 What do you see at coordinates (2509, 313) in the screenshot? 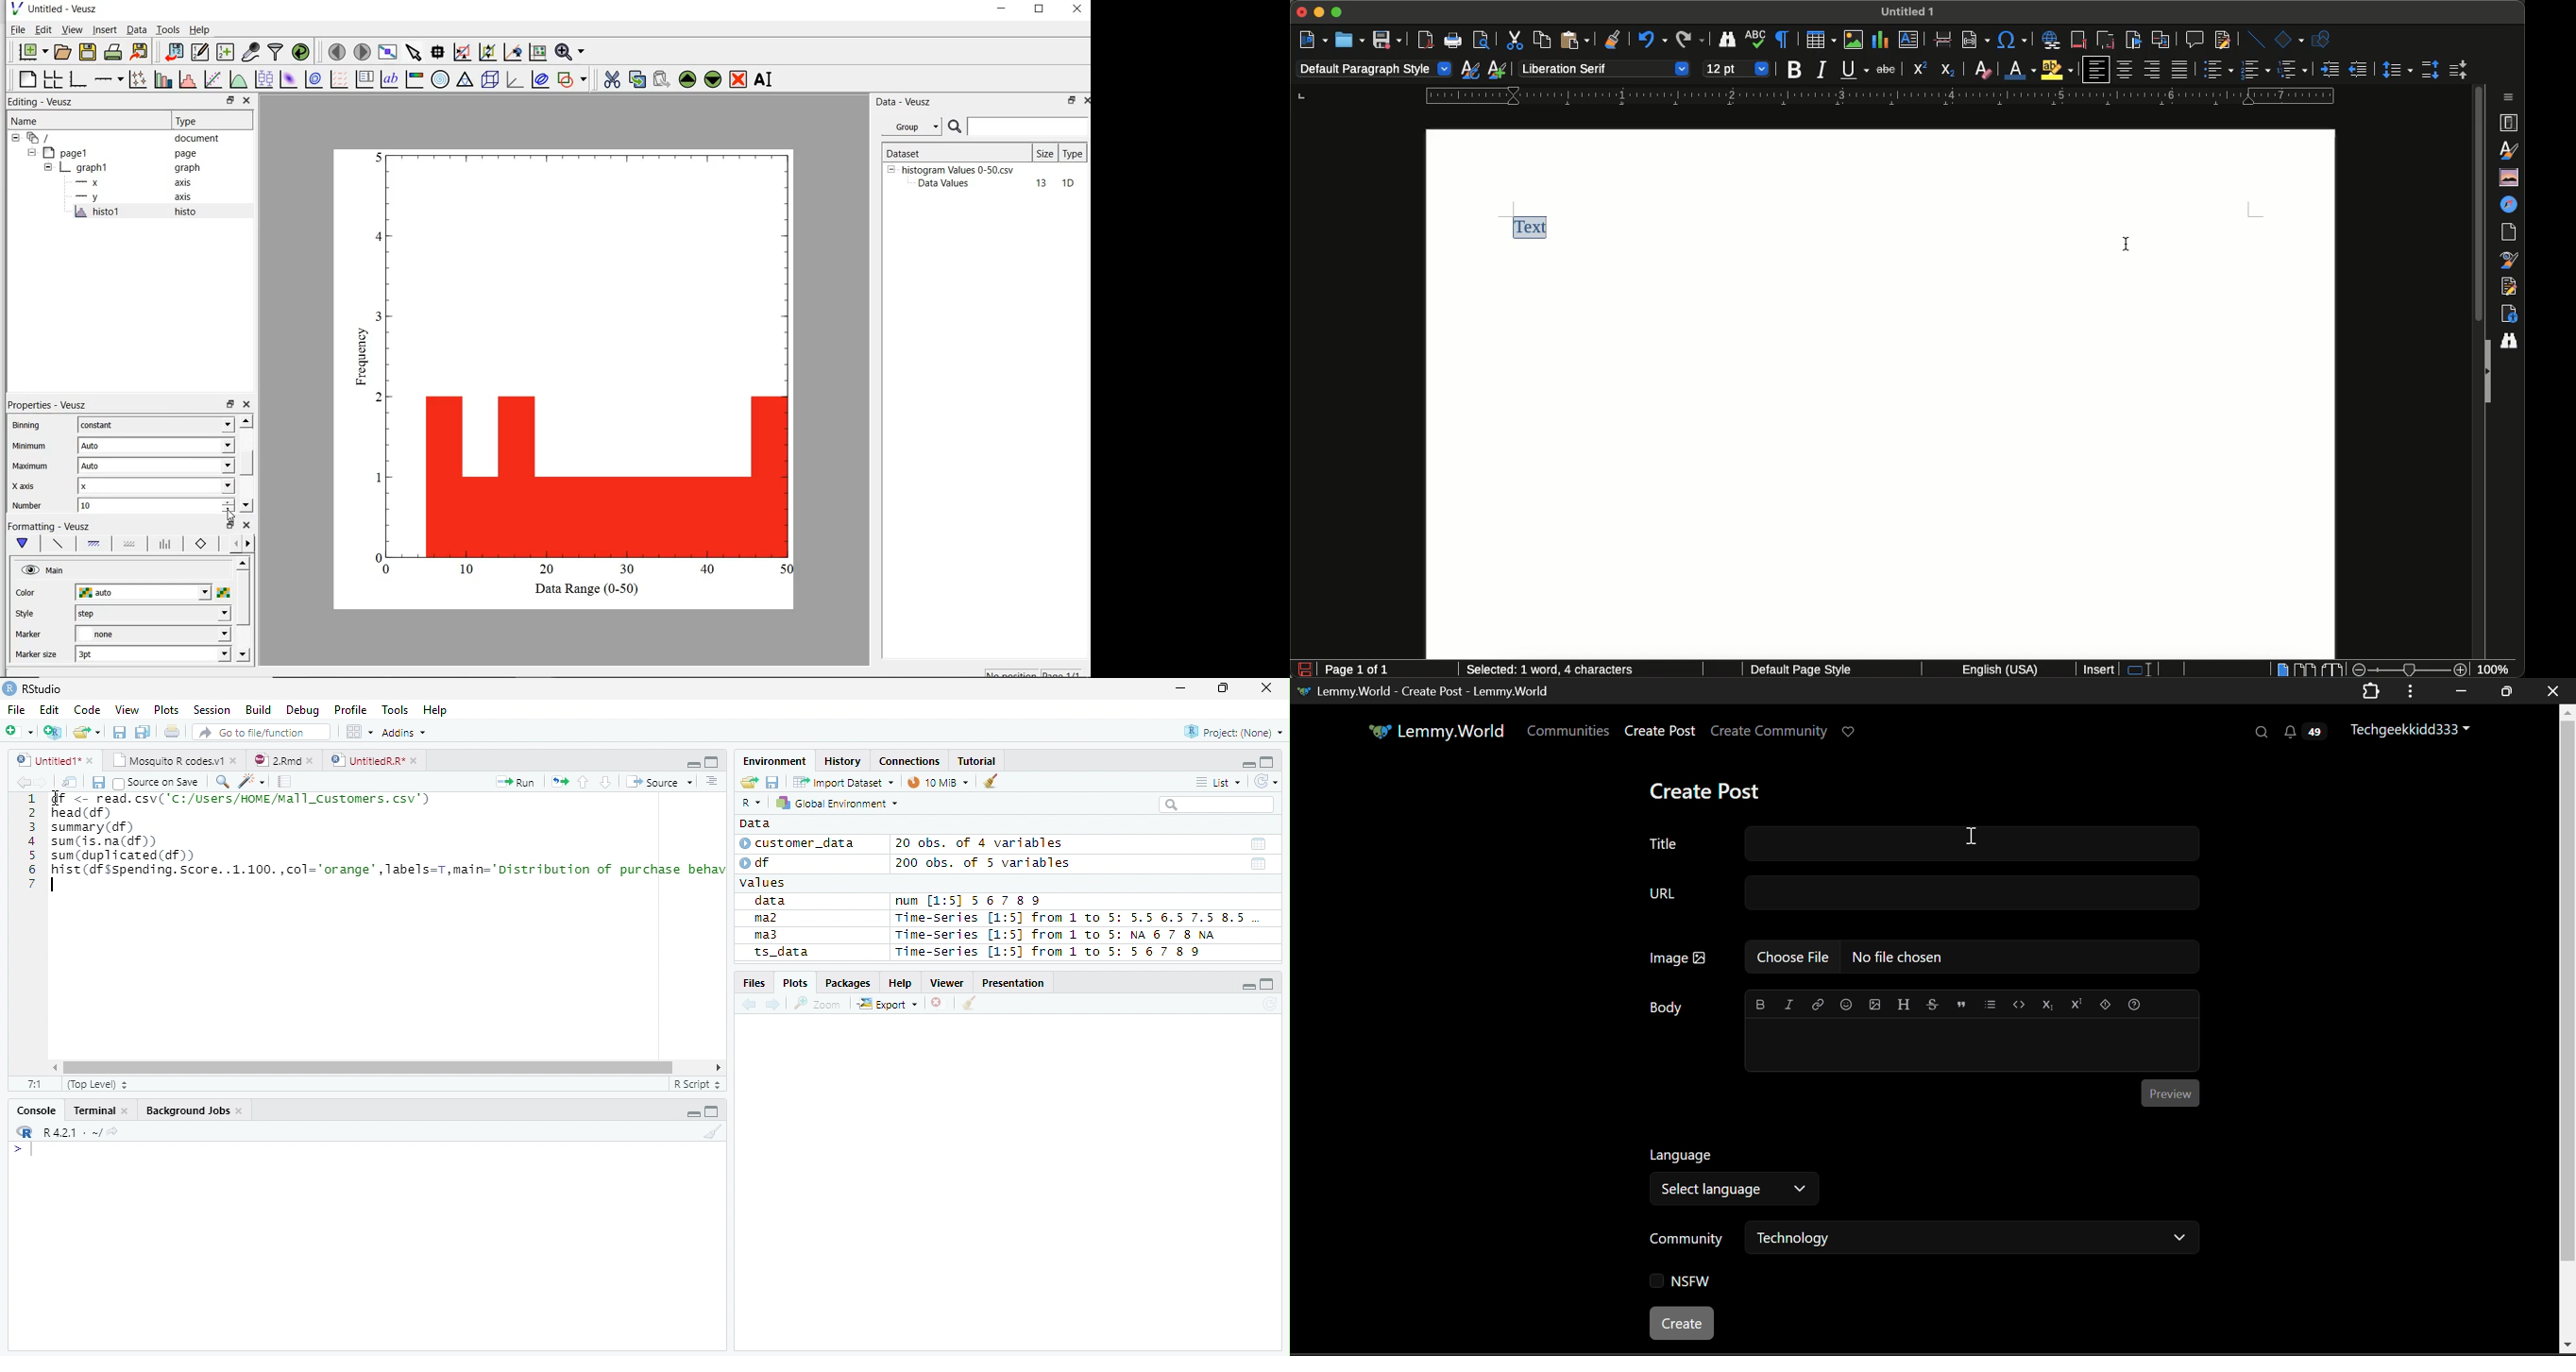
I see `Accessibility check` at bounding box center [2509, 313].